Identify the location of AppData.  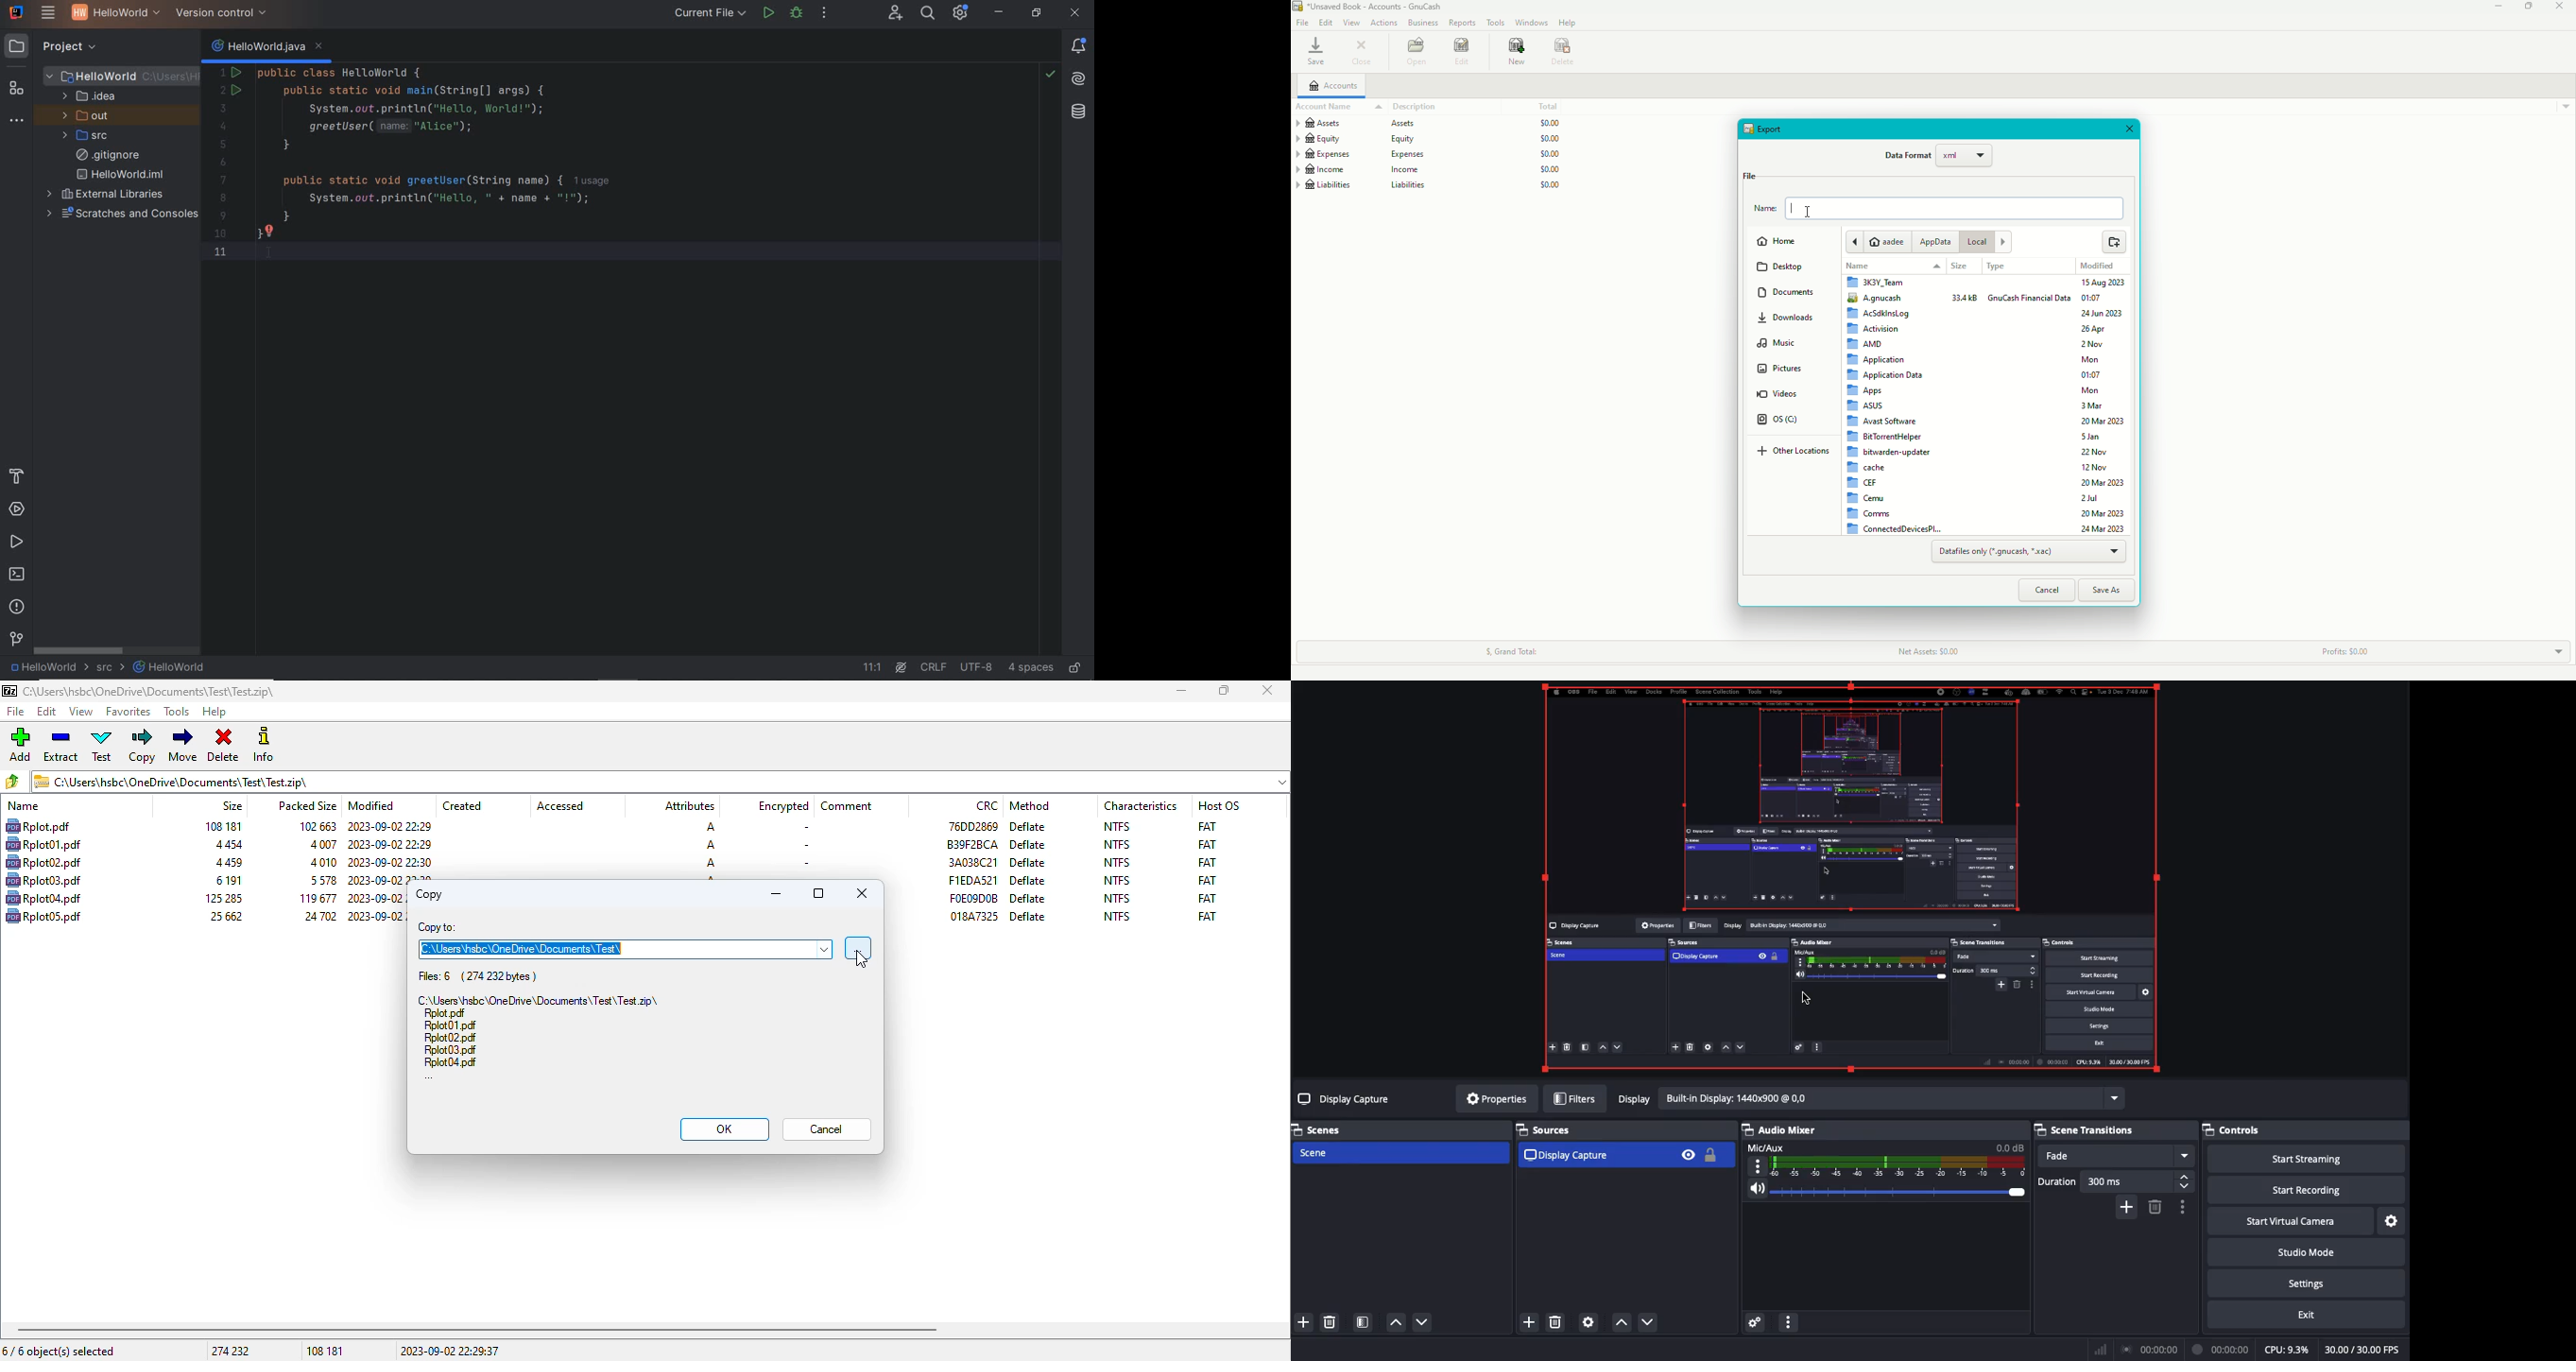
(1935, 242).